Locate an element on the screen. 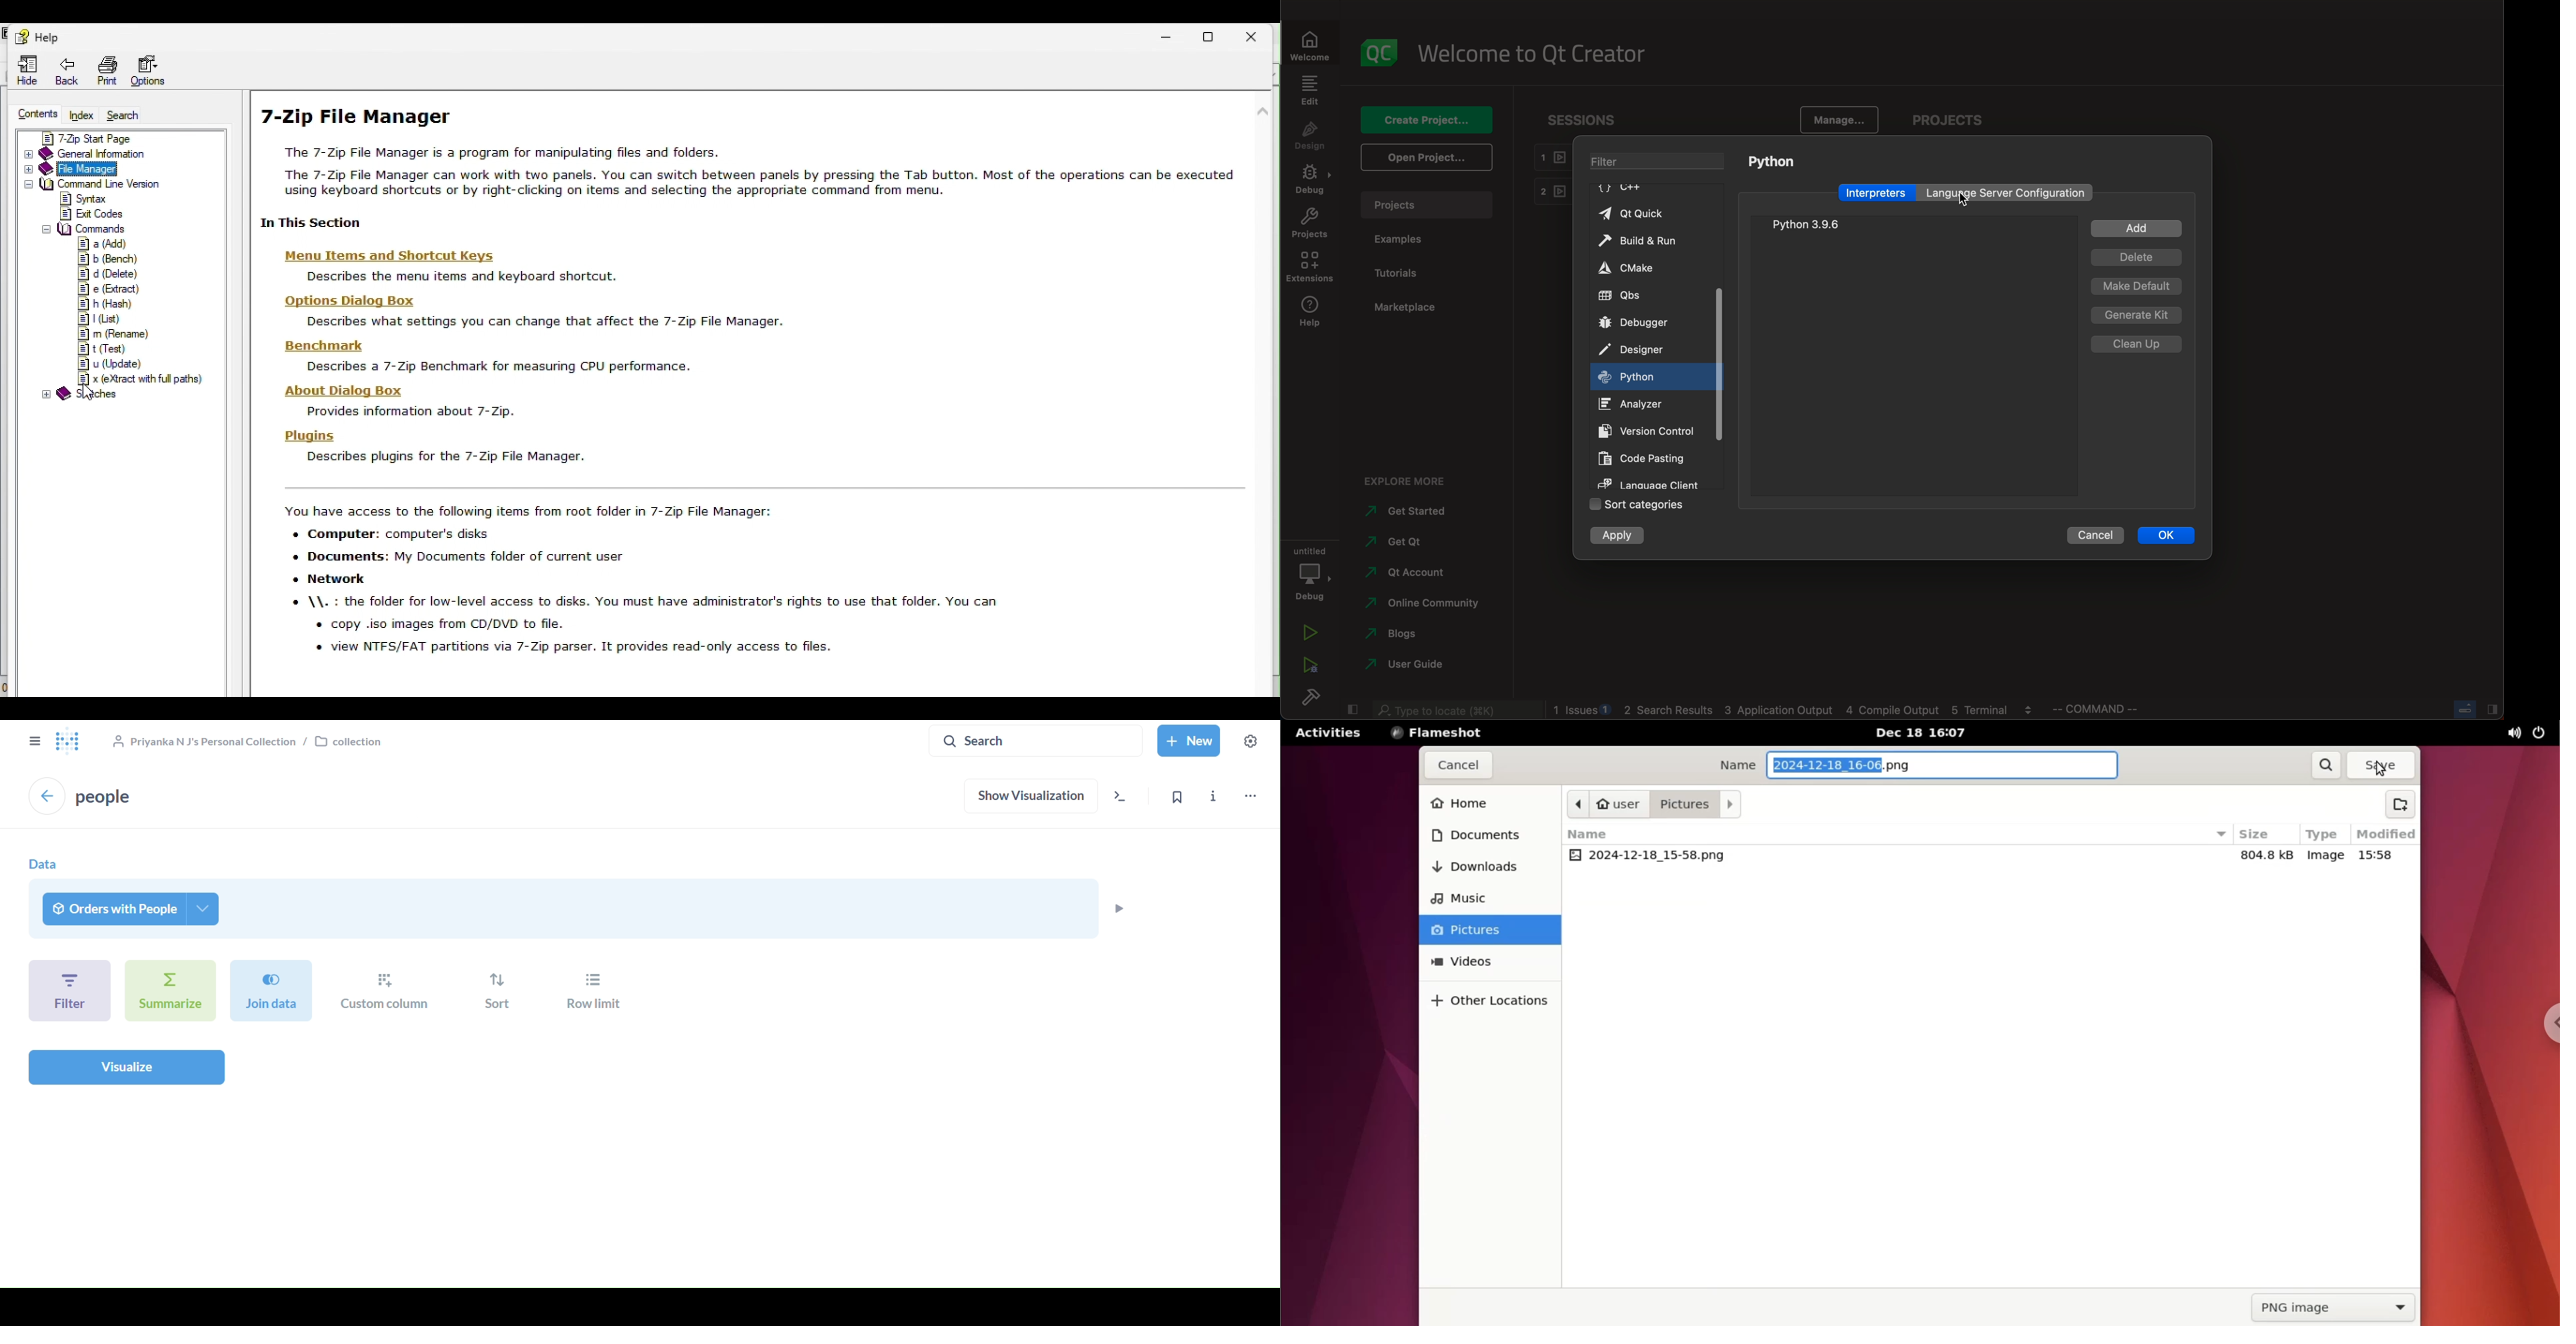  expand is located at coordinates (47, 394).